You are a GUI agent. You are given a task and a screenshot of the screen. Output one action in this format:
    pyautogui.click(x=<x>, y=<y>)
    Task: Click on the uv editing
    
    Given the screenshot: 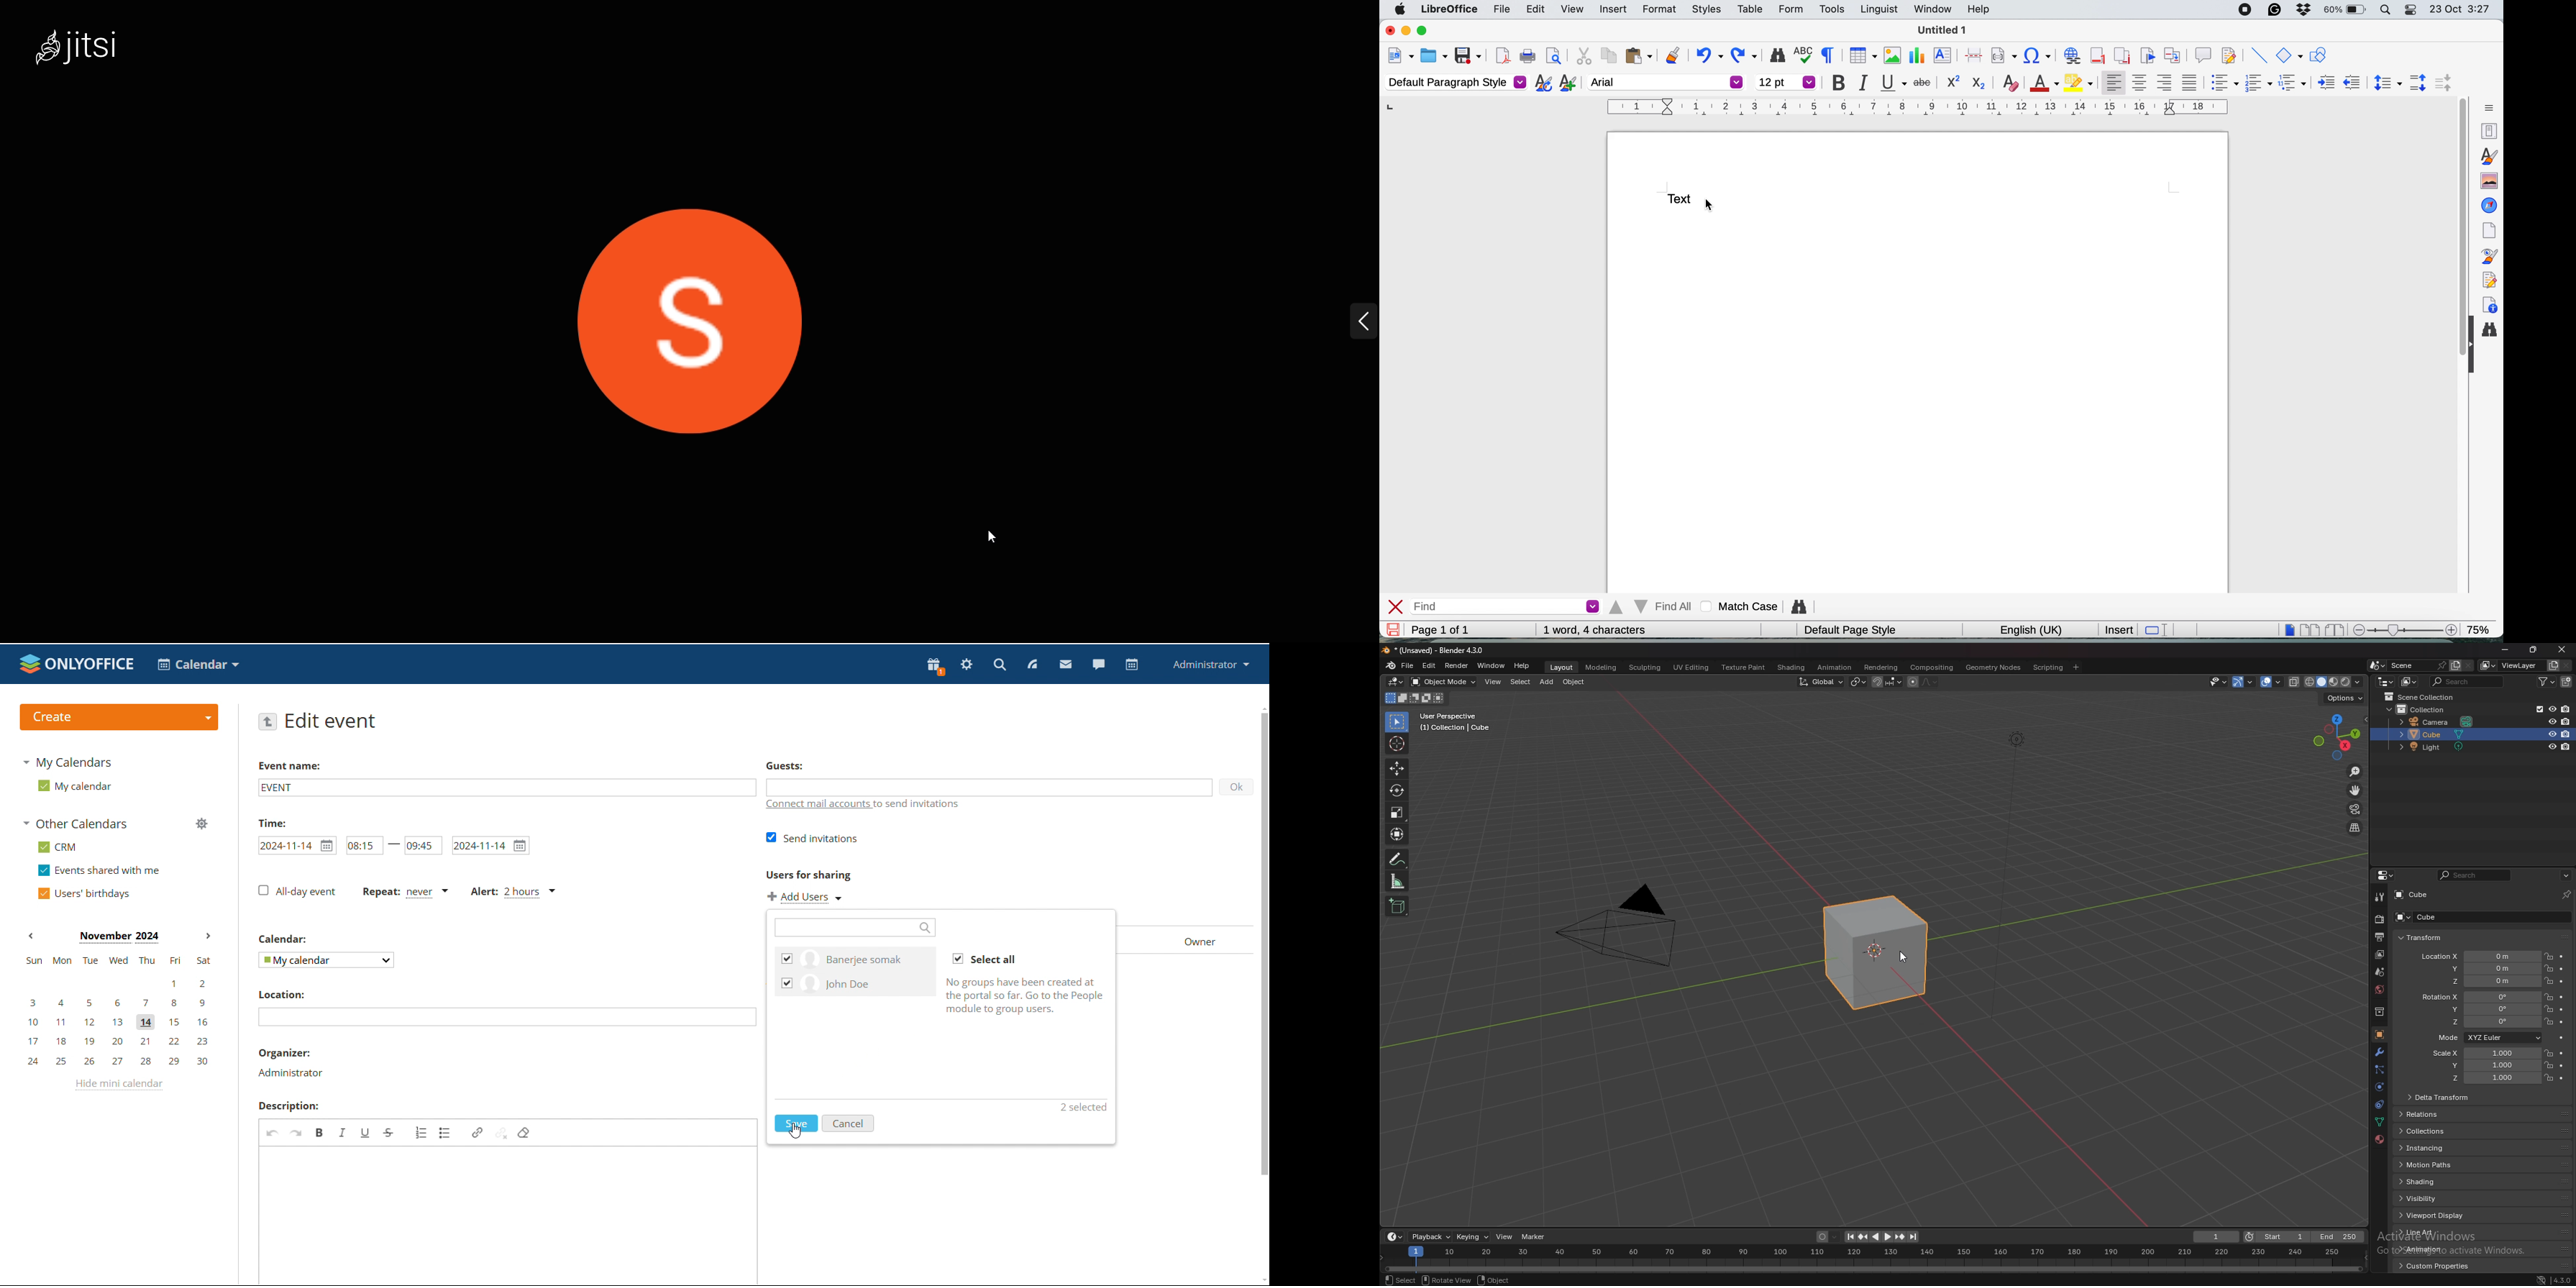 What is the action you would take?
    pyautogui.click(x=1691, y=667)
    